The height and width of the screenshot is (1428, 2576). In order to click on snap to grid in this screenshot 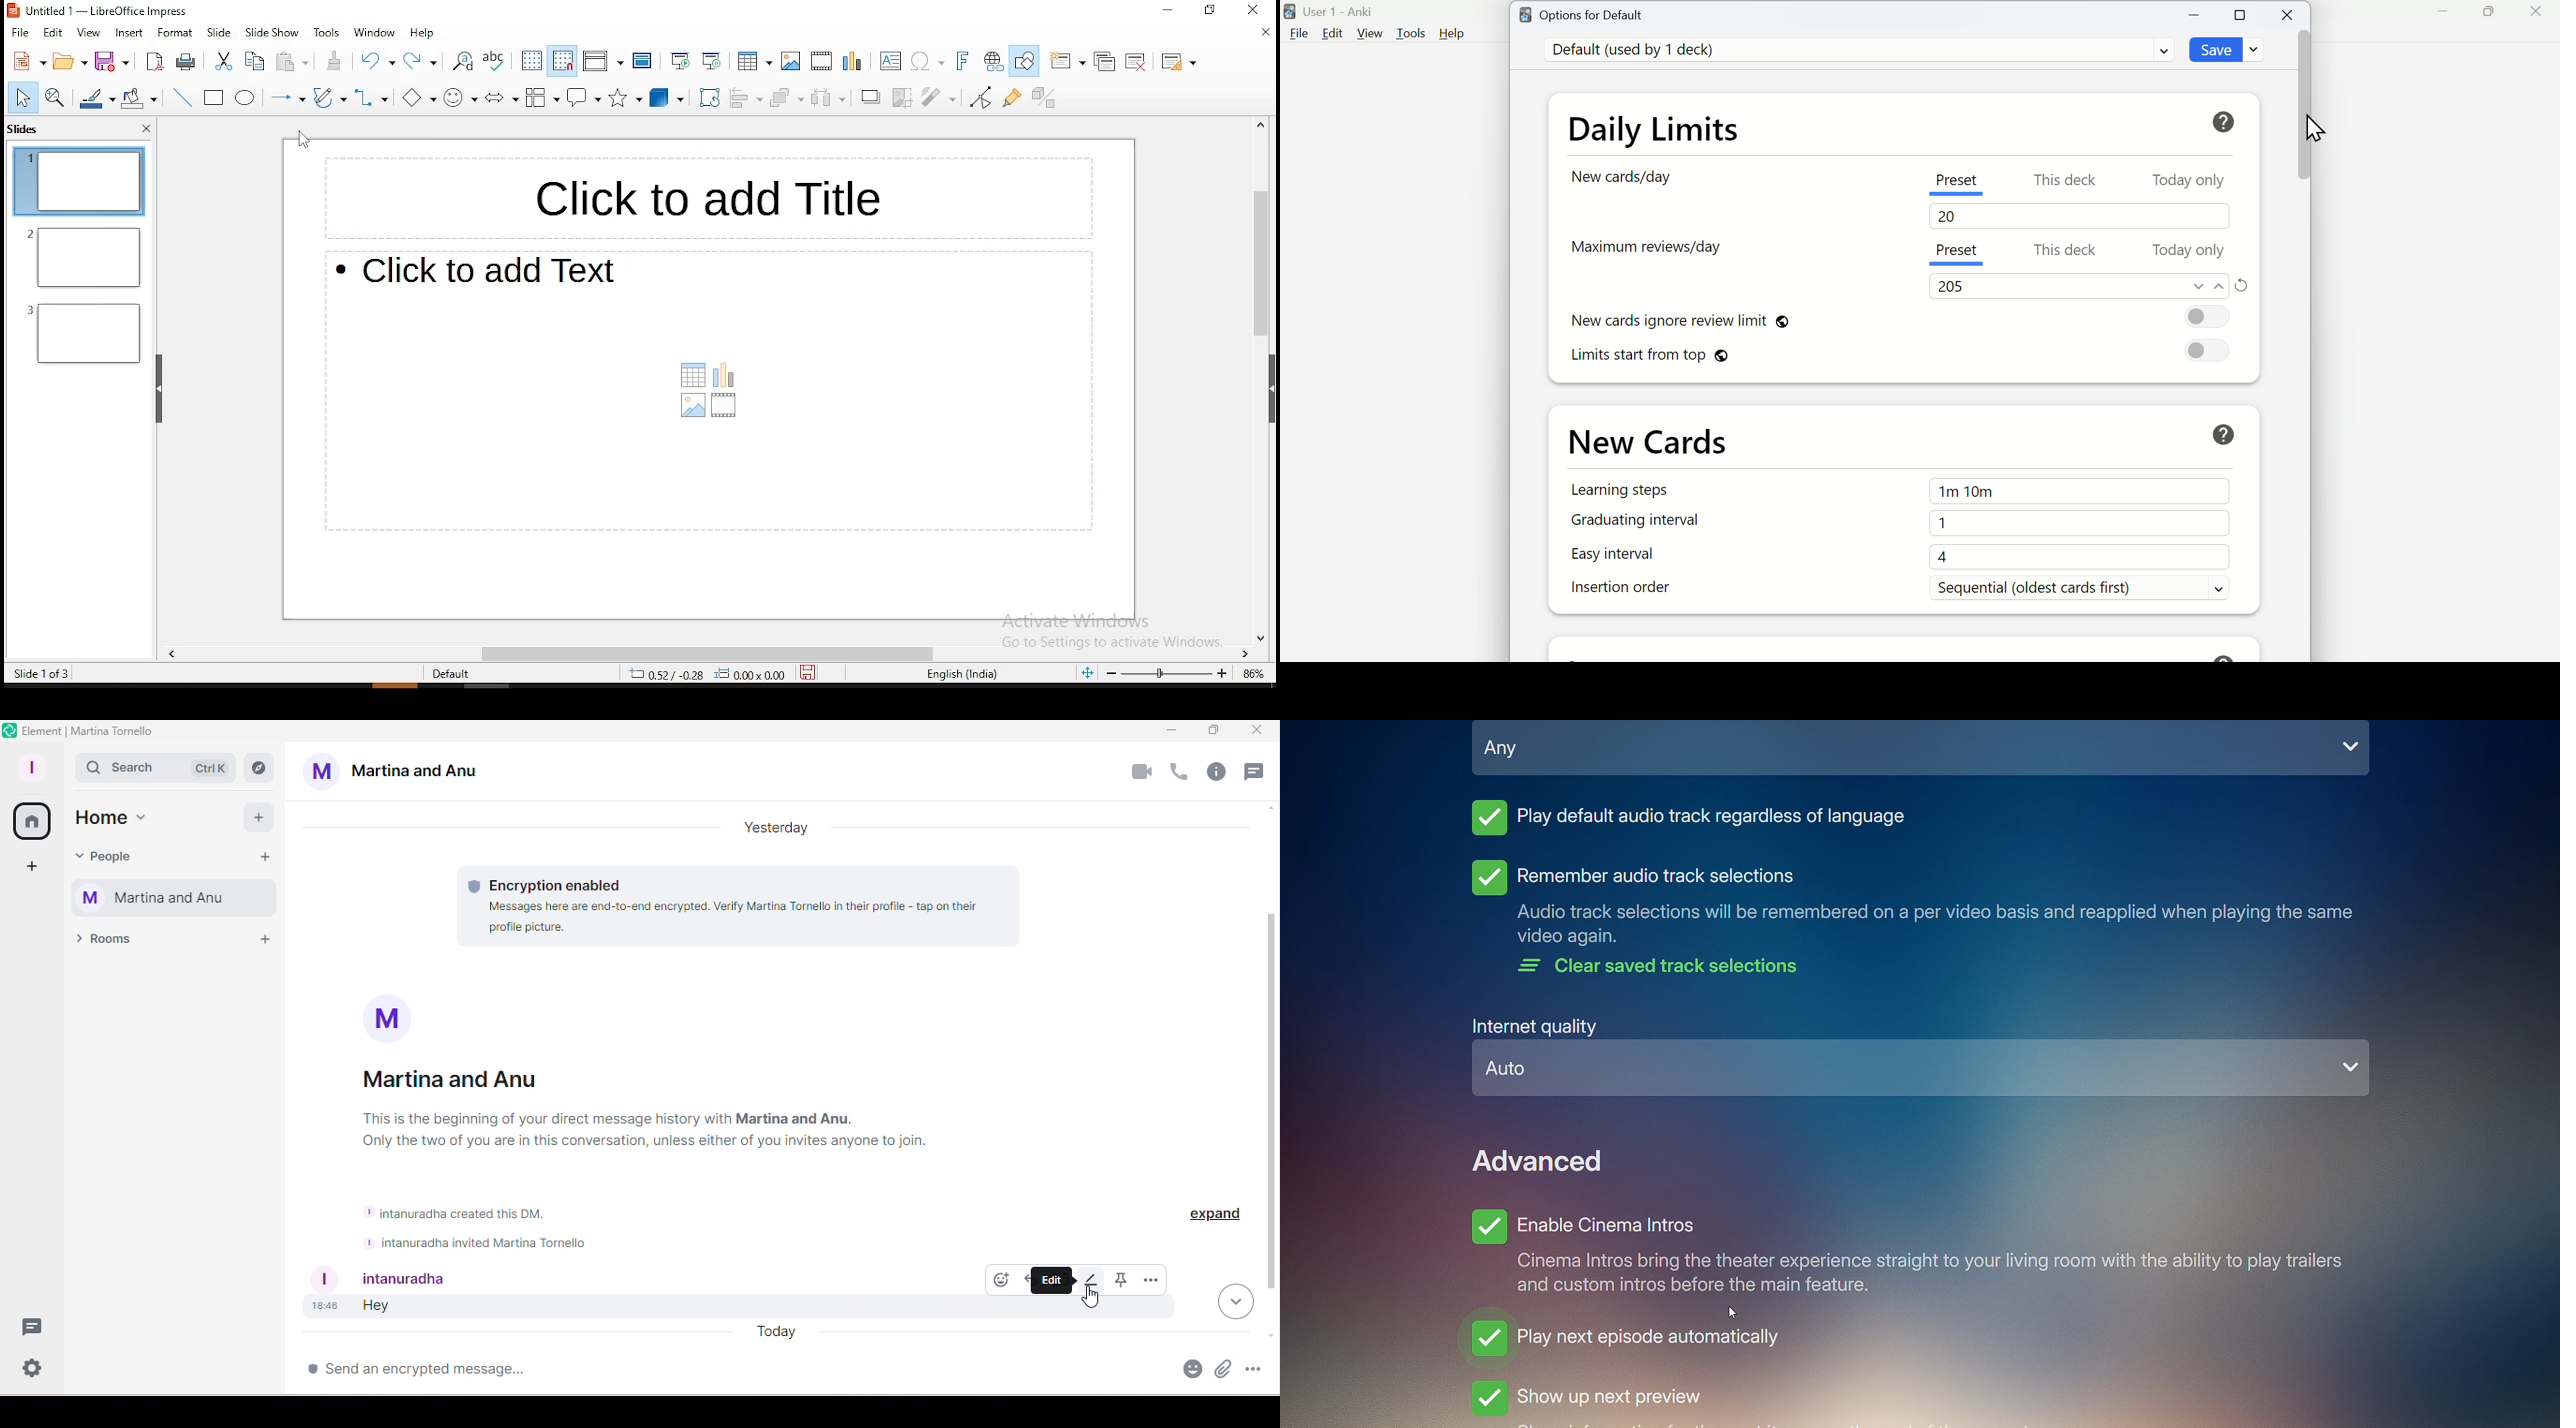, I will do `click(564, 62)`.